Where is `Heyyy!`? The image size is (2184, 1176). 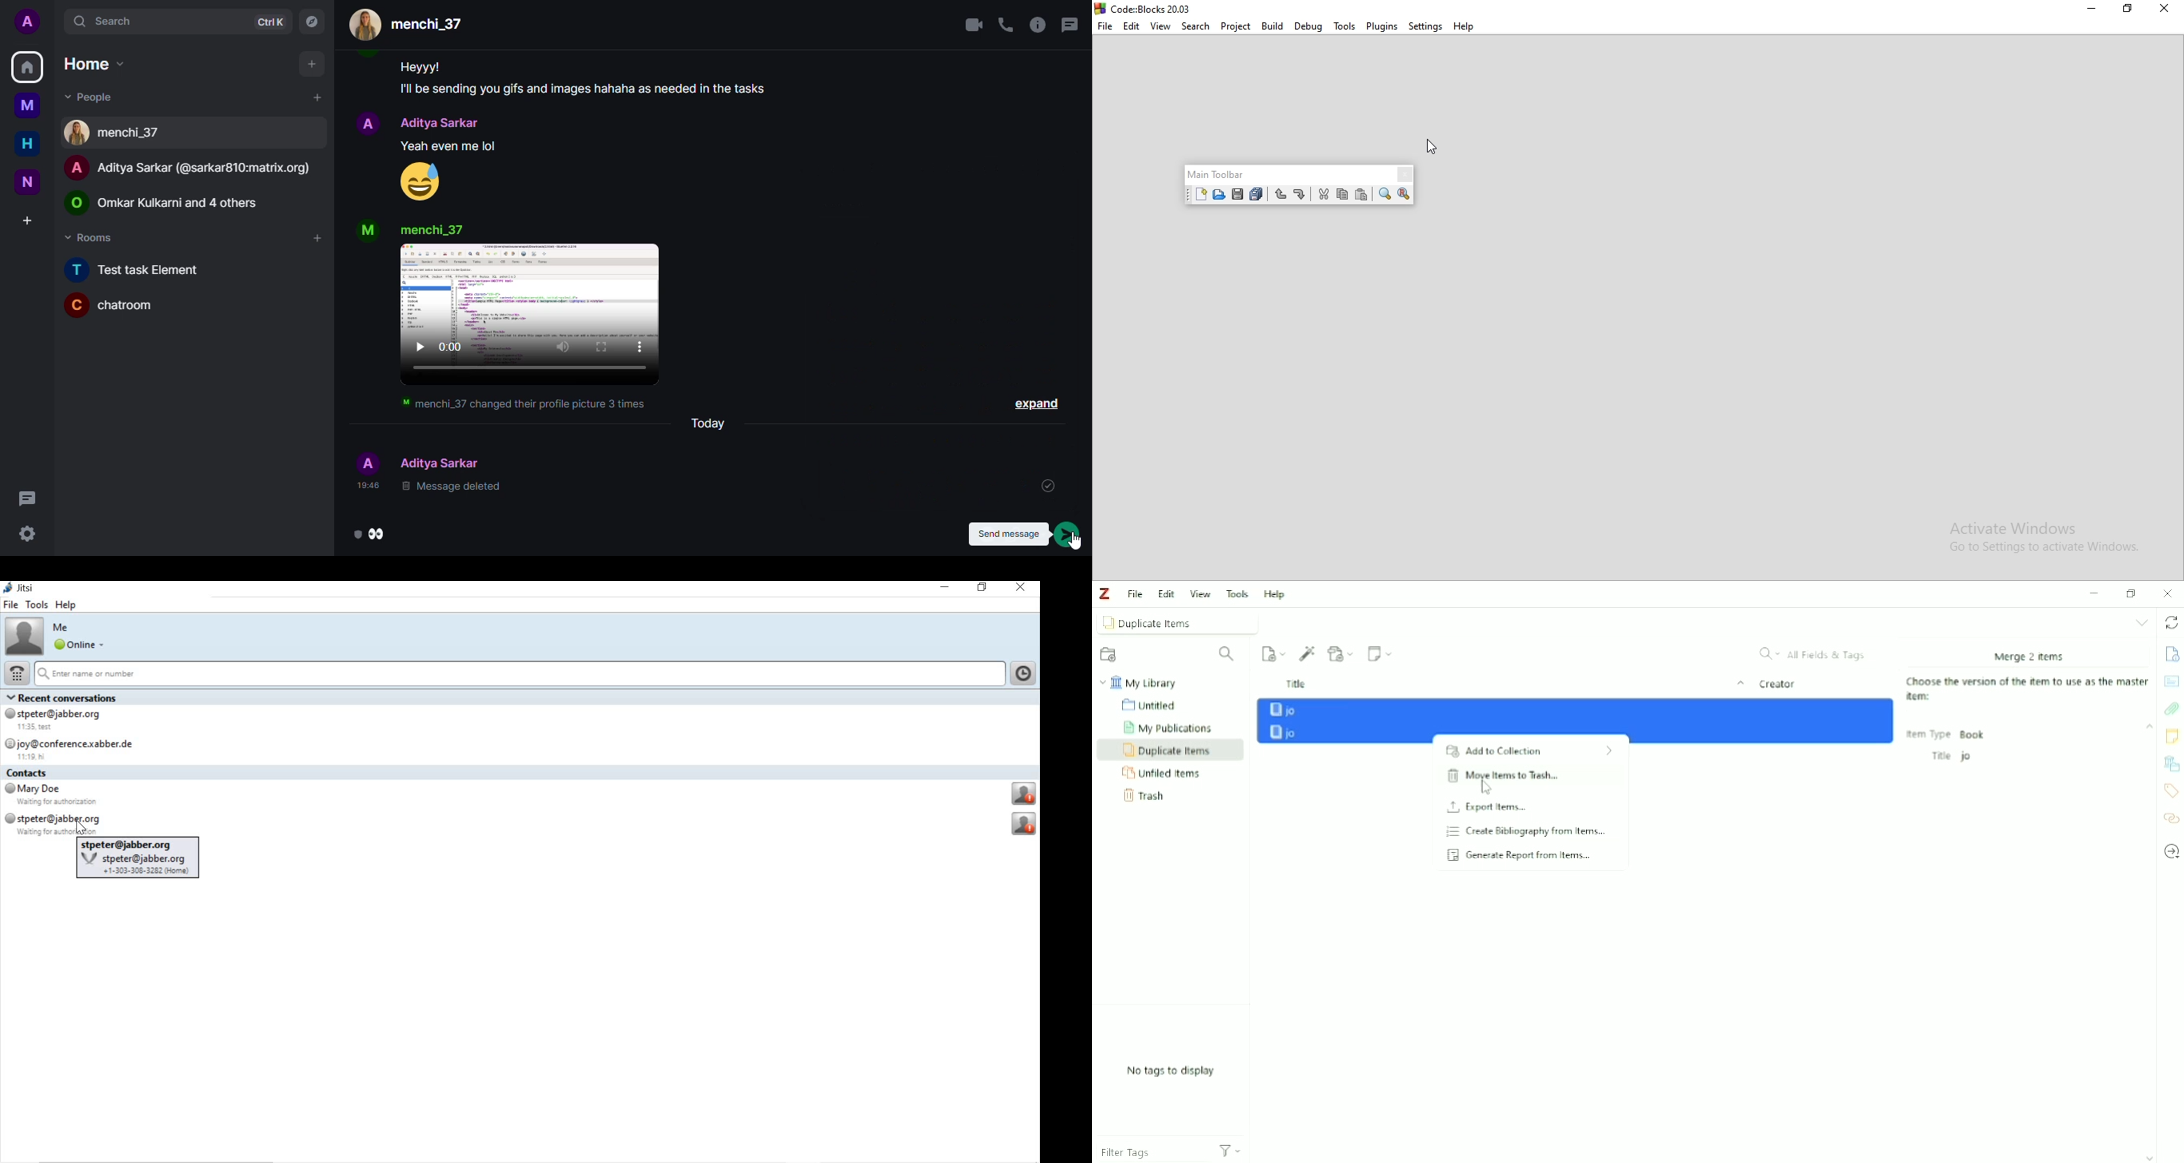 Heyyy! is located at coordinates (420, 67).